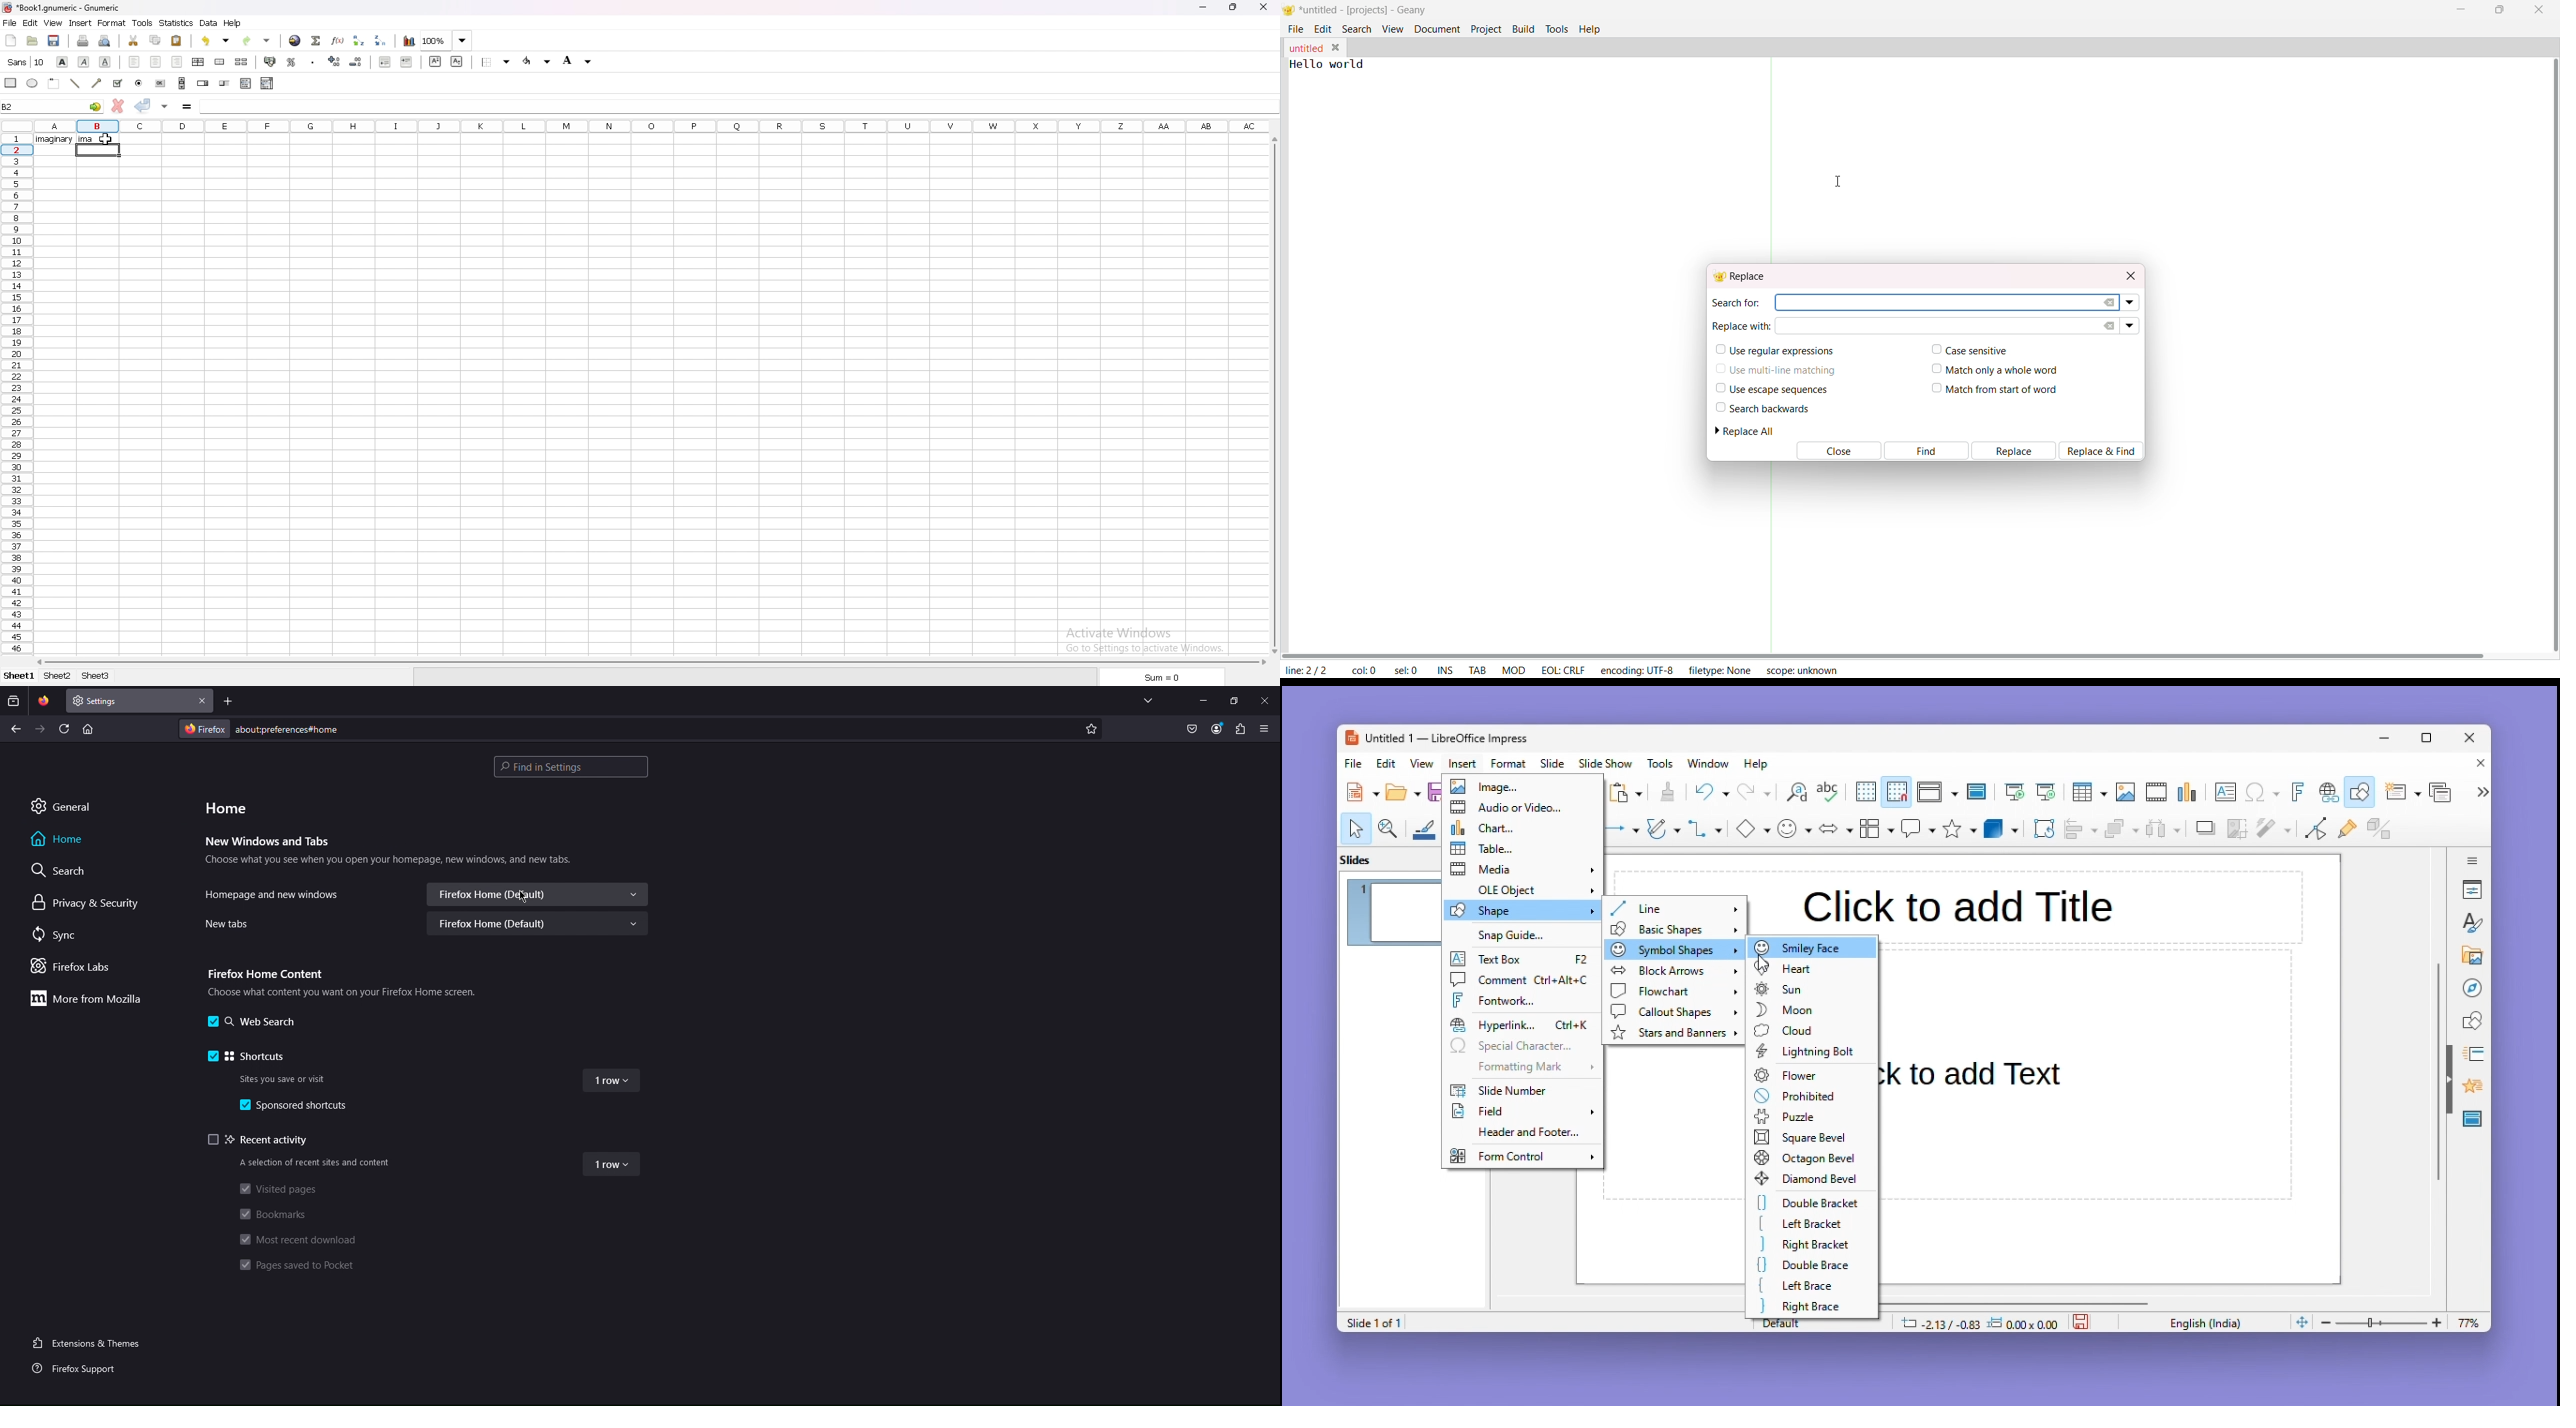 The height and width of the screenshot is (1428, 2576). What do you see at coordinates (537, 894) in the screenshot?
I see `Firefox Home (Default)` at bounding box center [537, 894].